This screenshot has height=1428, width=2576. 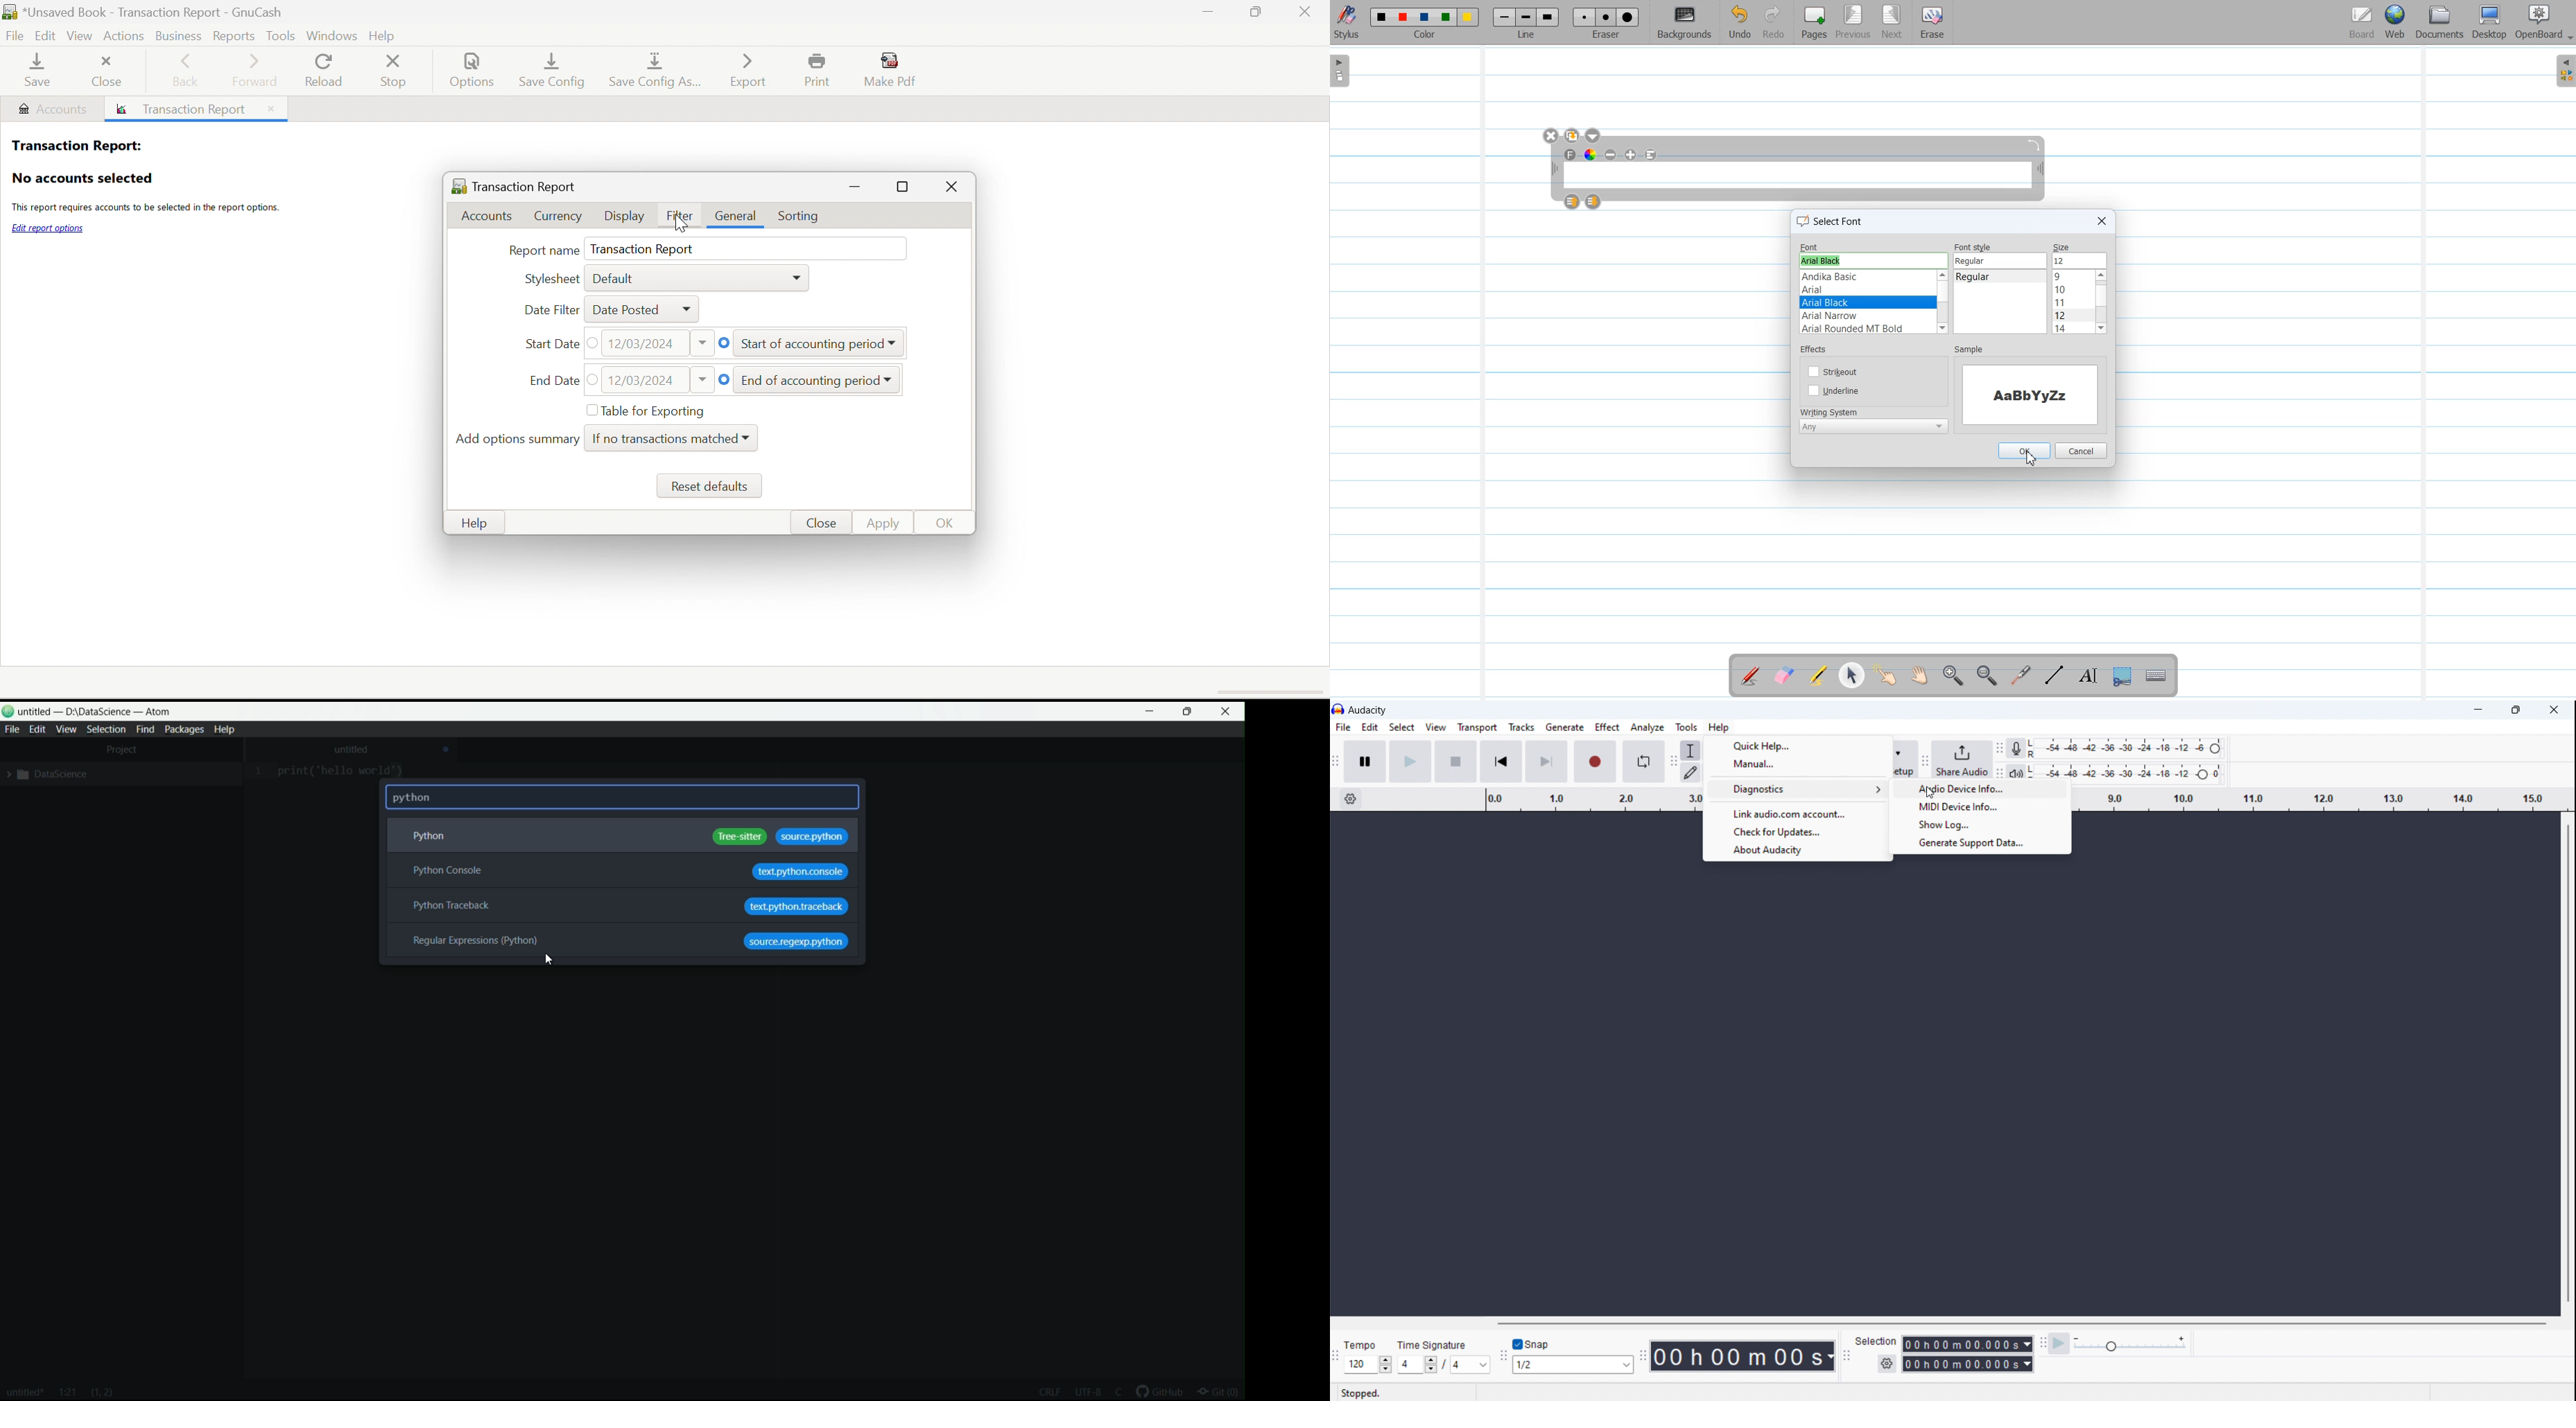 I want to click on playback level, so click(x=2126, y=769).